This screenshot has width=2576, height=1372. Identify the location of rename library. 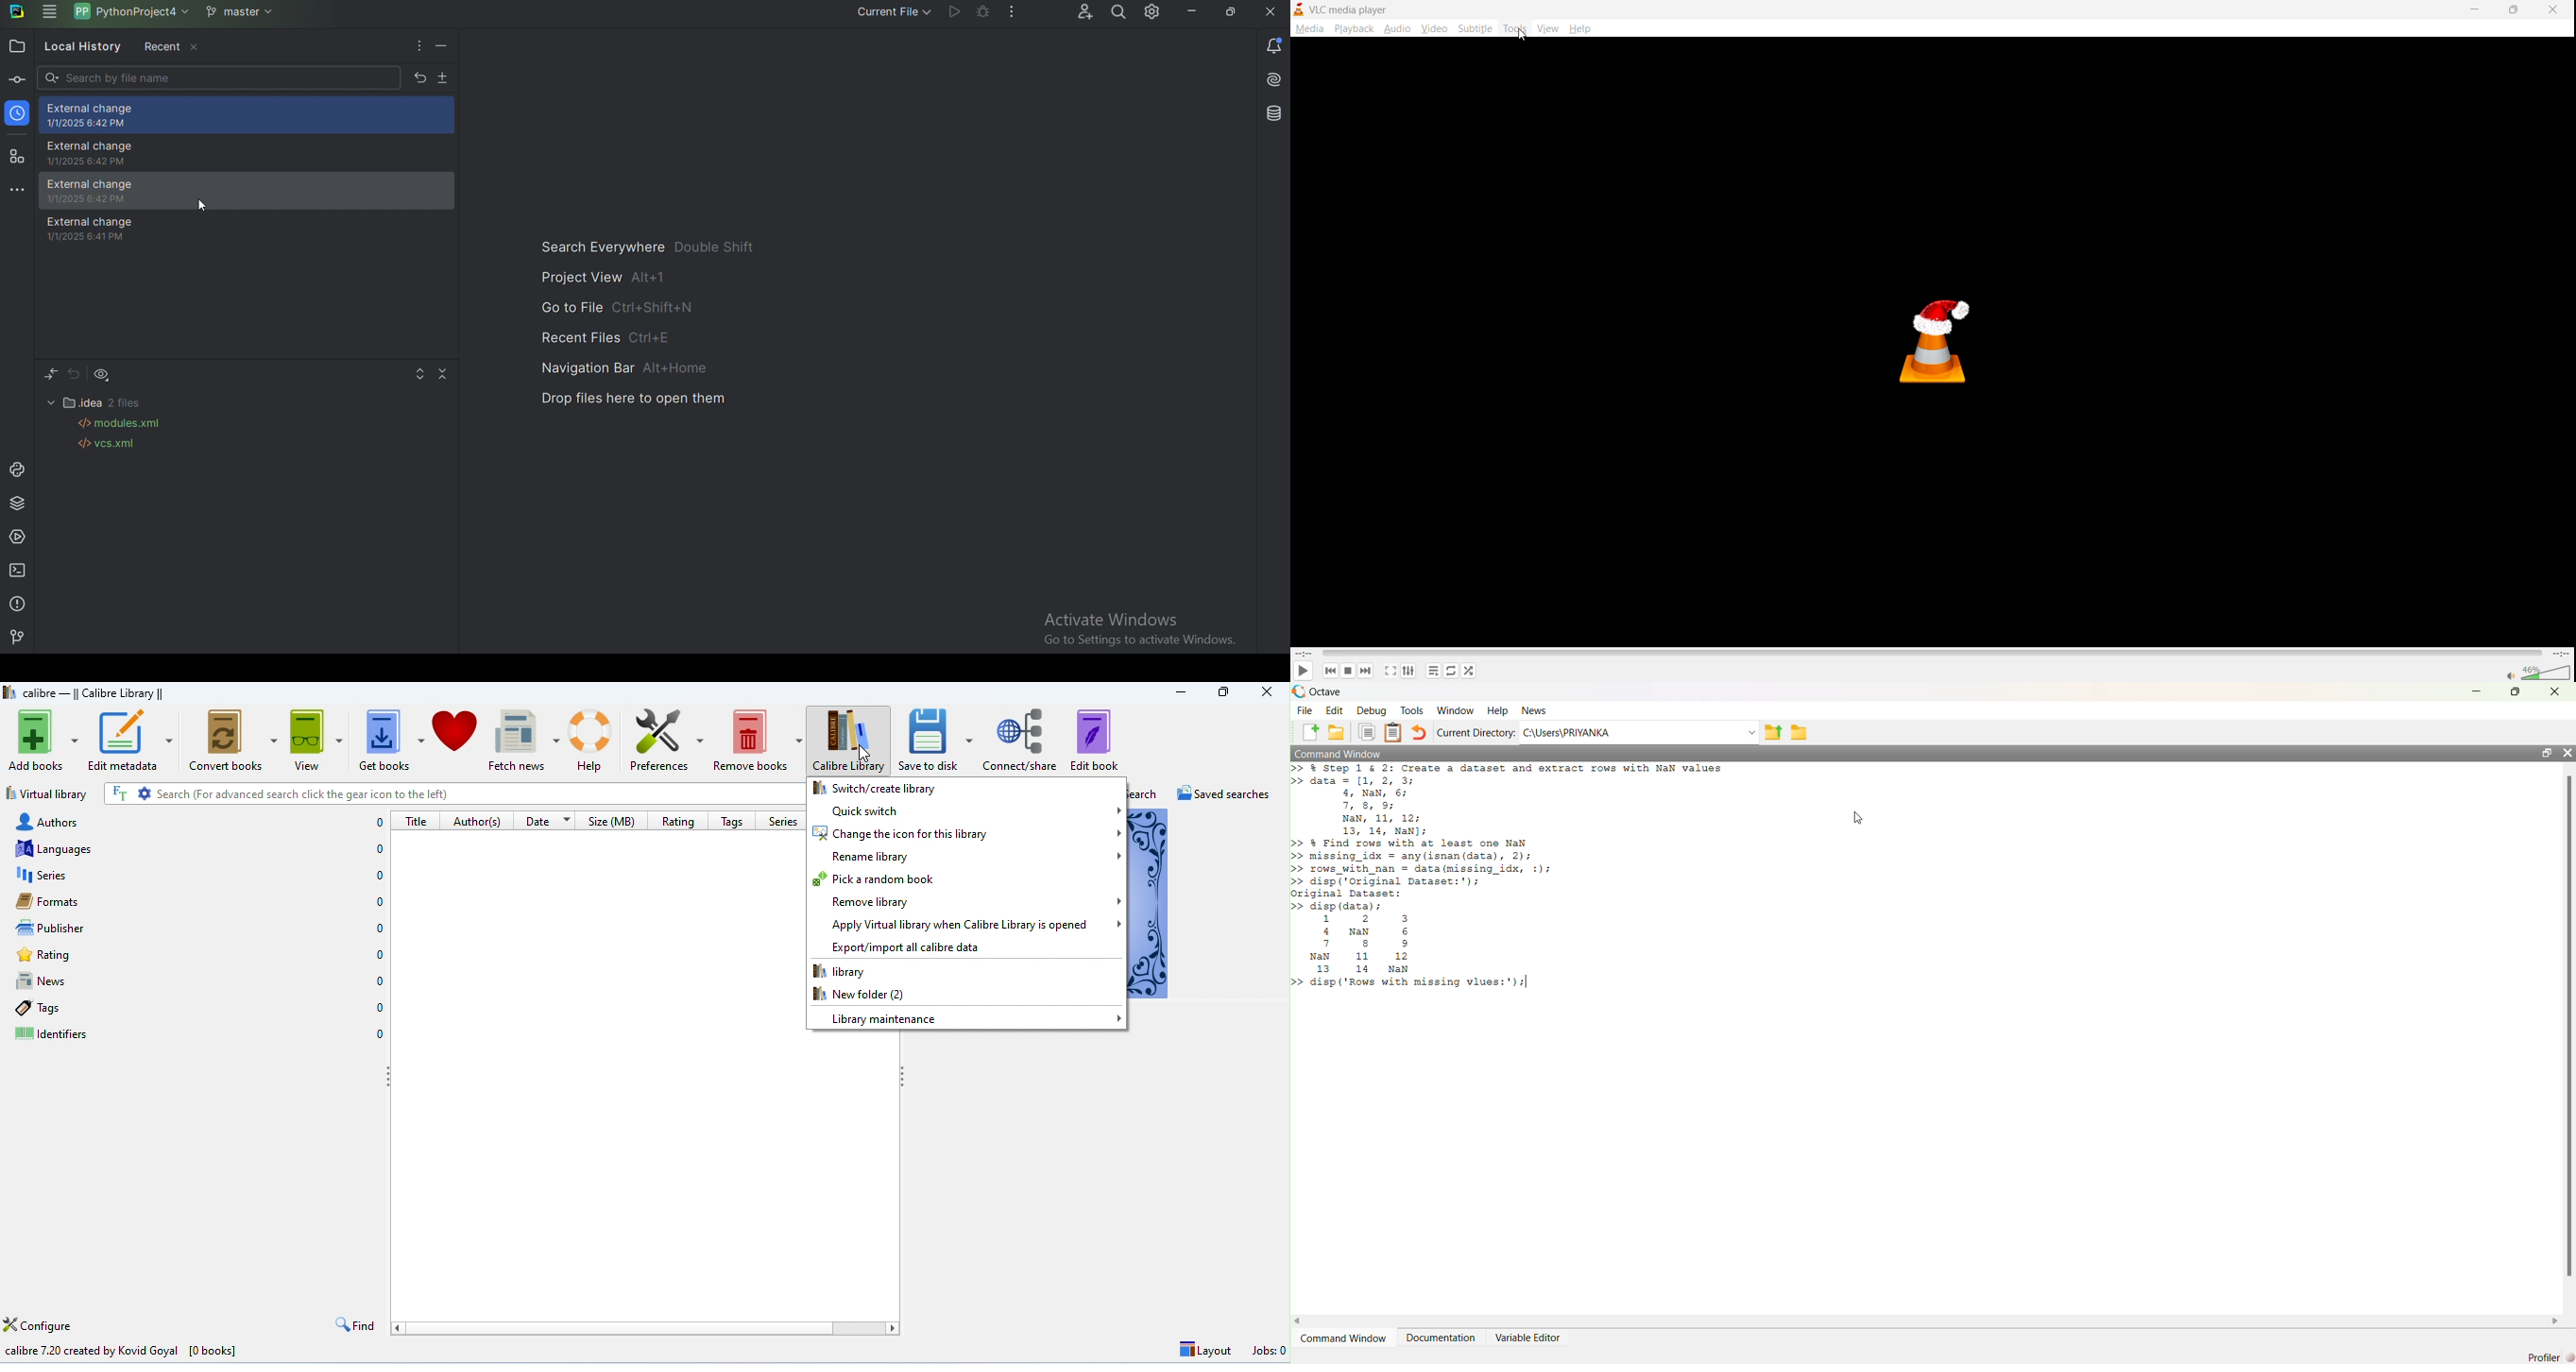
(967, 857).